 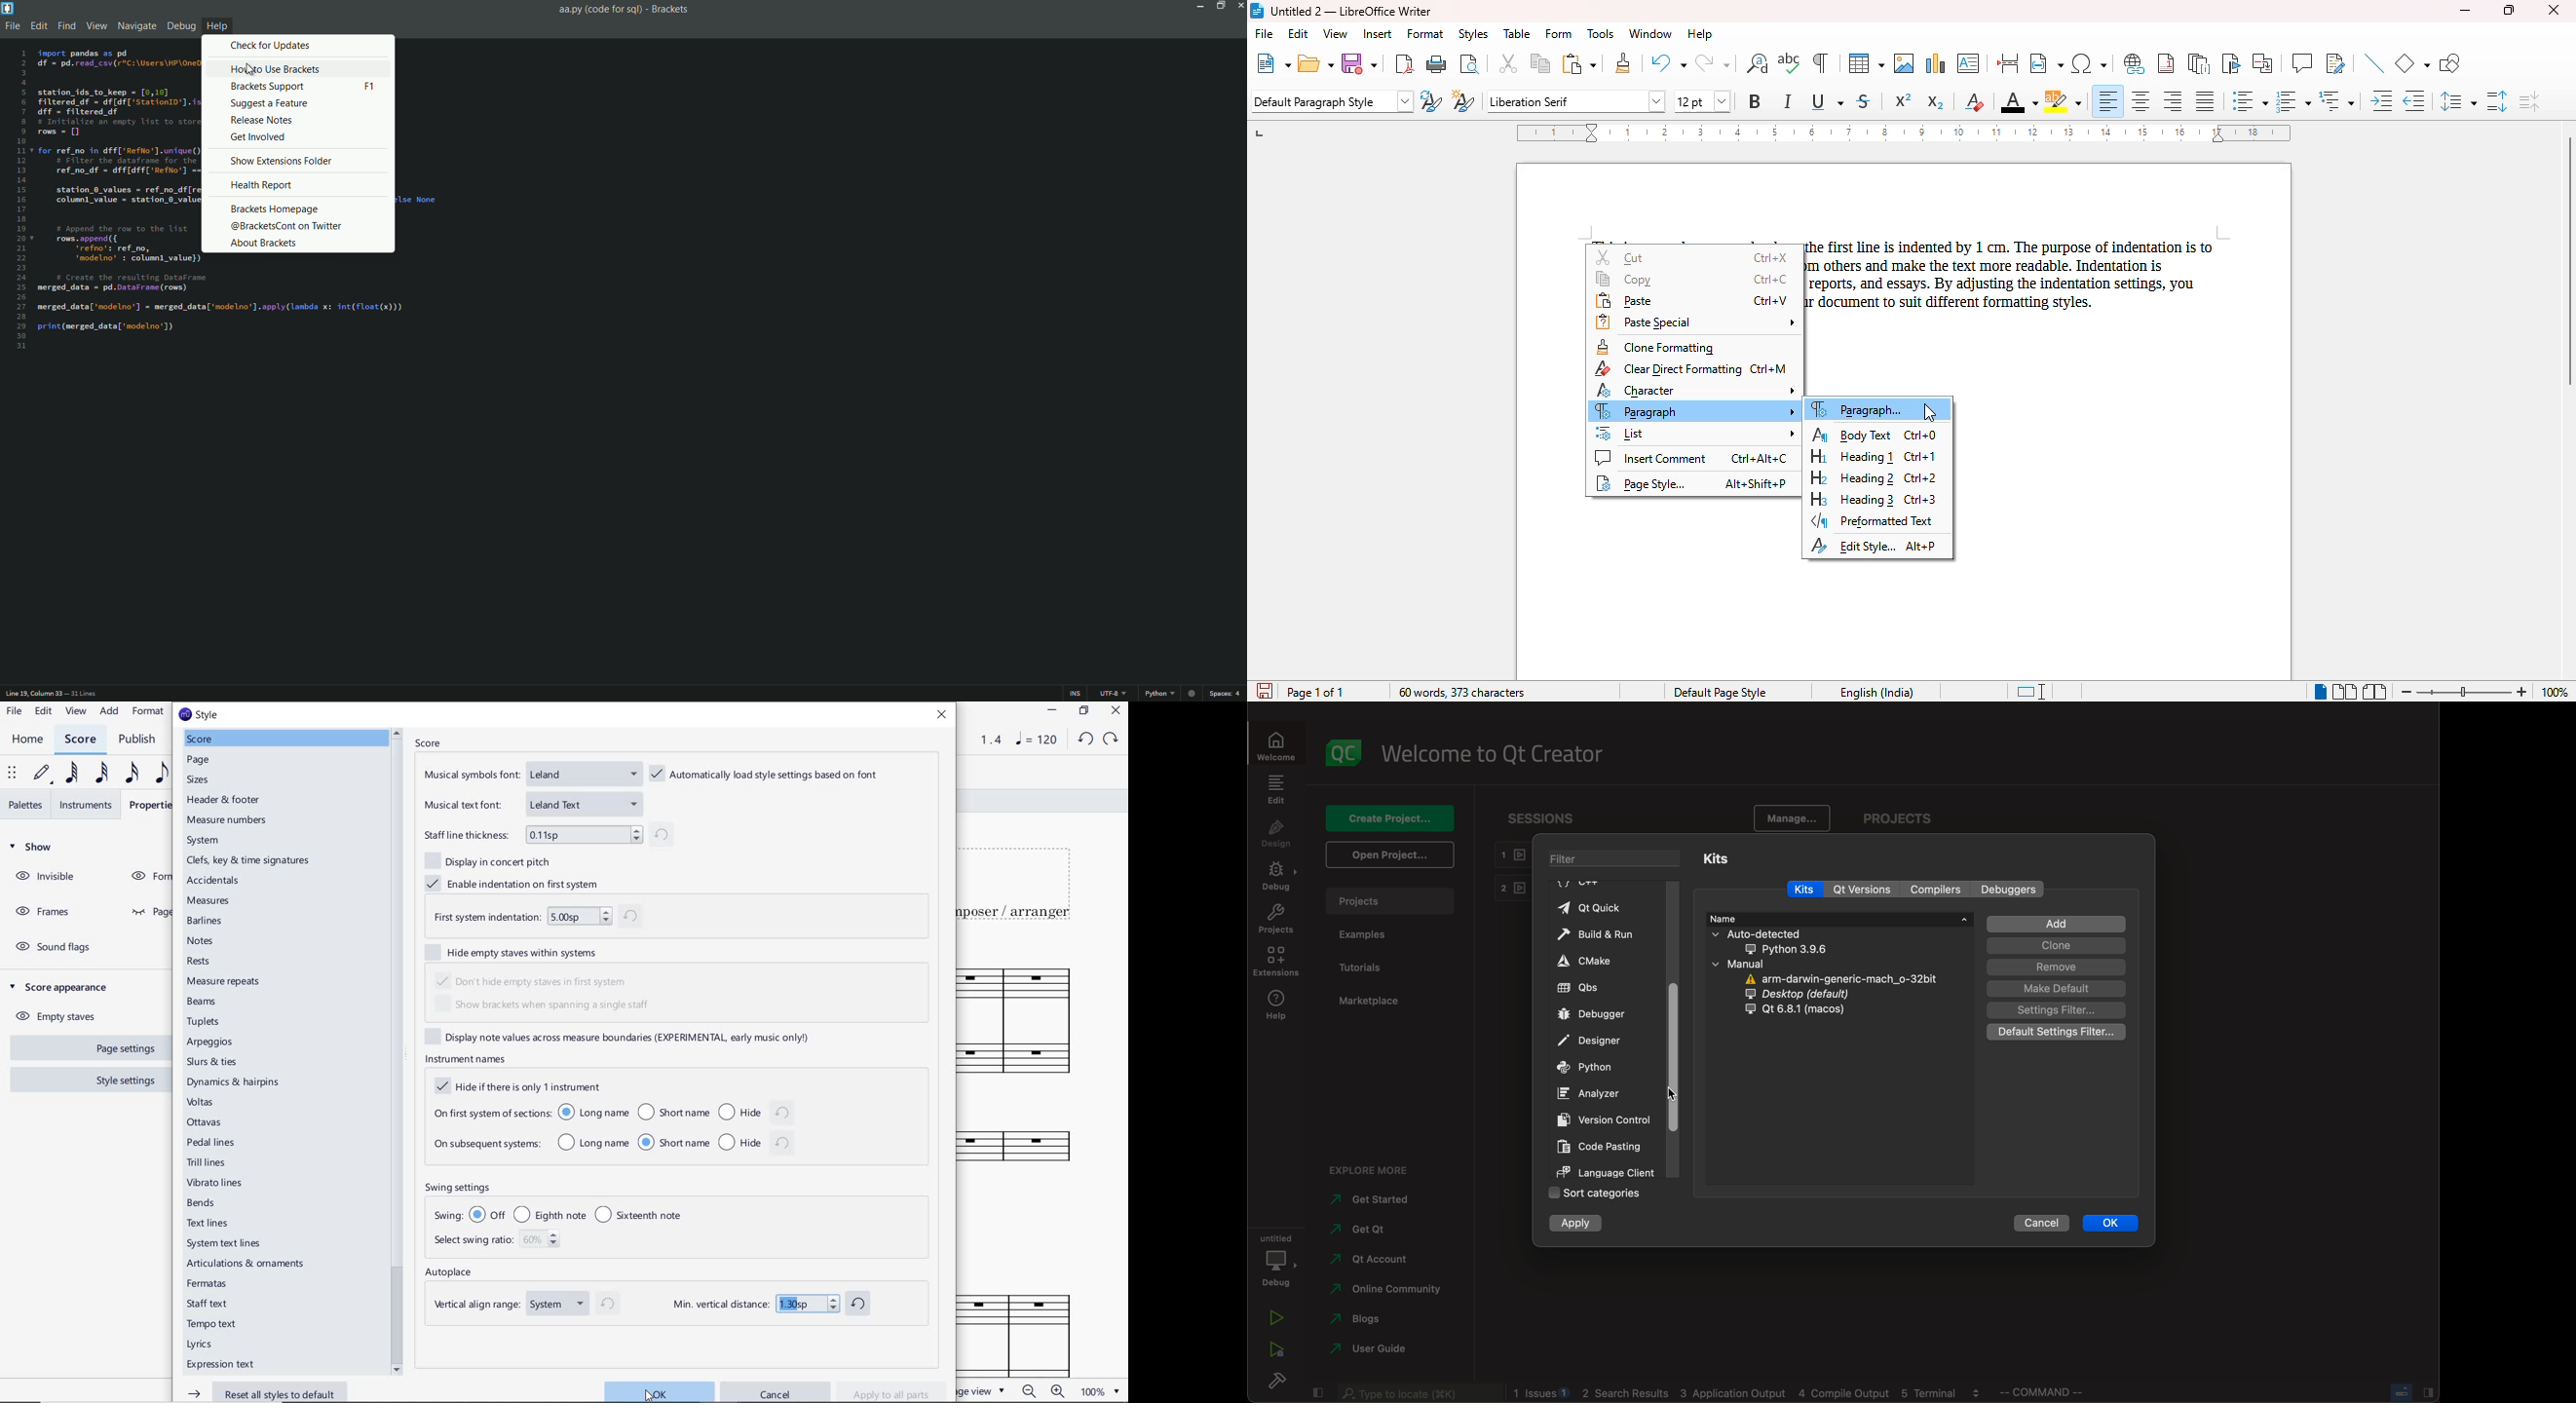 I want to click on help, so click(x=1701, y=34).